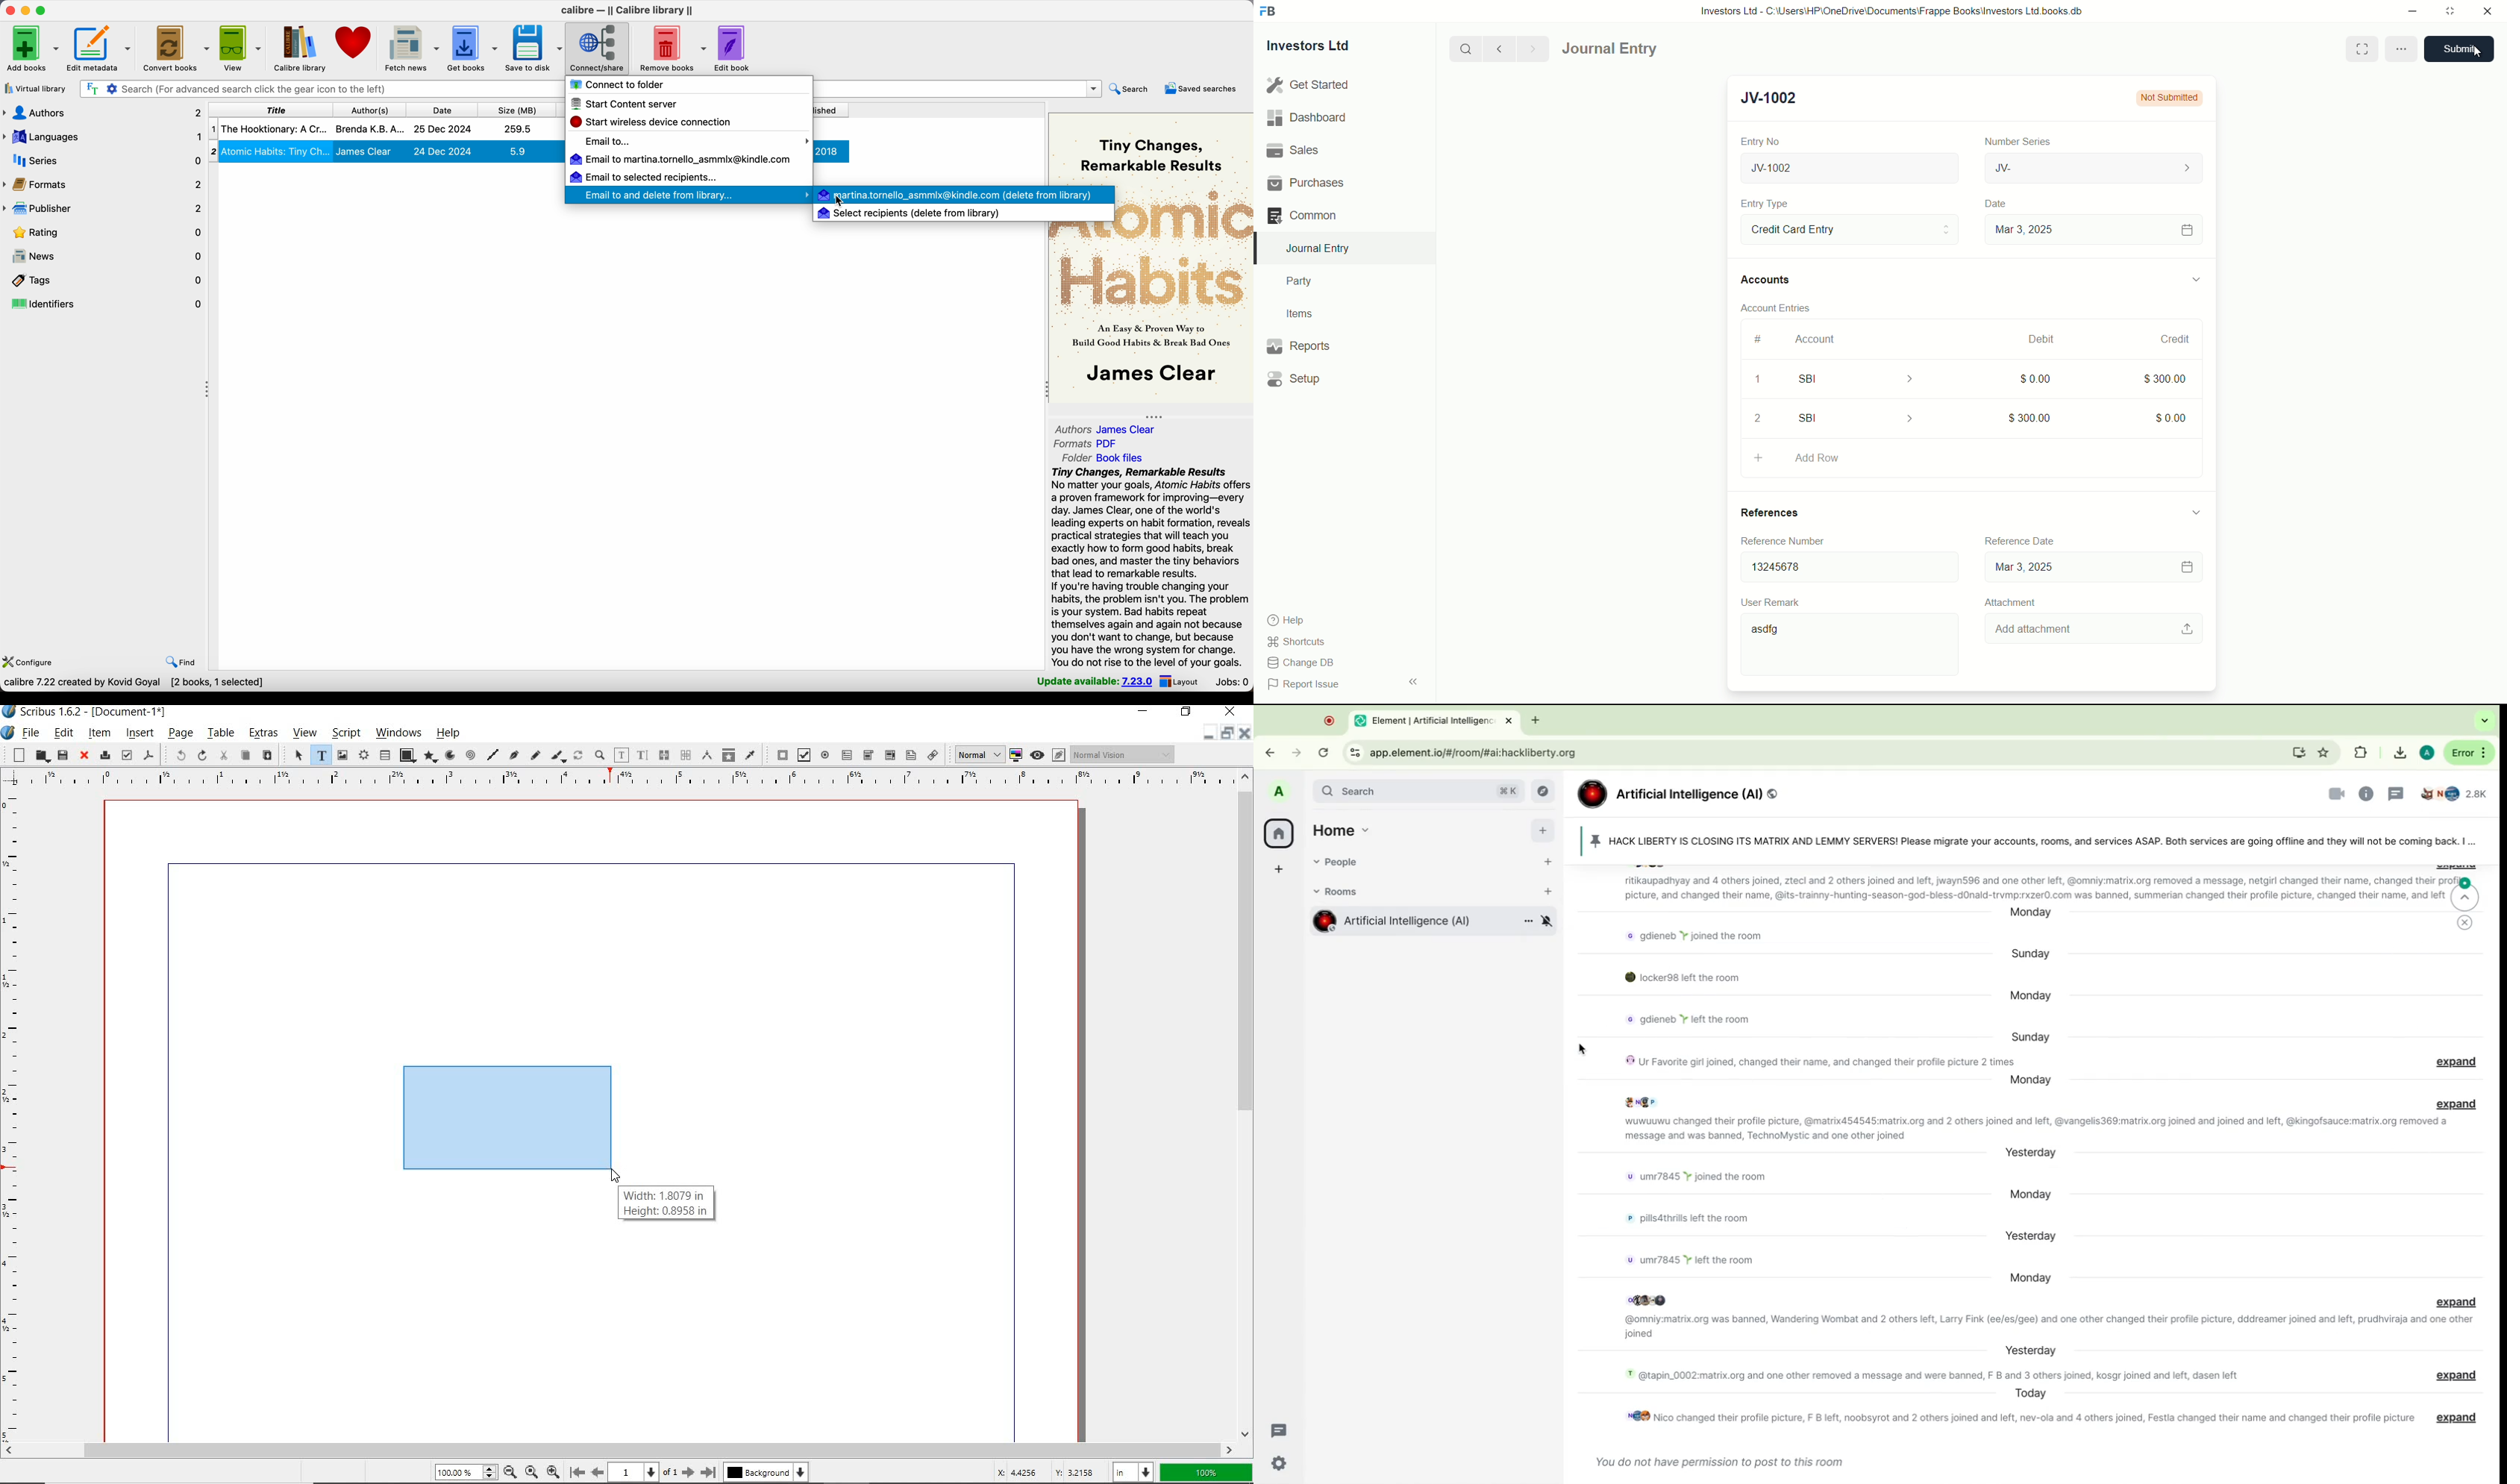 The height and width of the screenshot is (1484, 2520). What do you see at coordinates (1279, 868) in the screenshot?
I see `create a space` at bounding box center [1279, 868].